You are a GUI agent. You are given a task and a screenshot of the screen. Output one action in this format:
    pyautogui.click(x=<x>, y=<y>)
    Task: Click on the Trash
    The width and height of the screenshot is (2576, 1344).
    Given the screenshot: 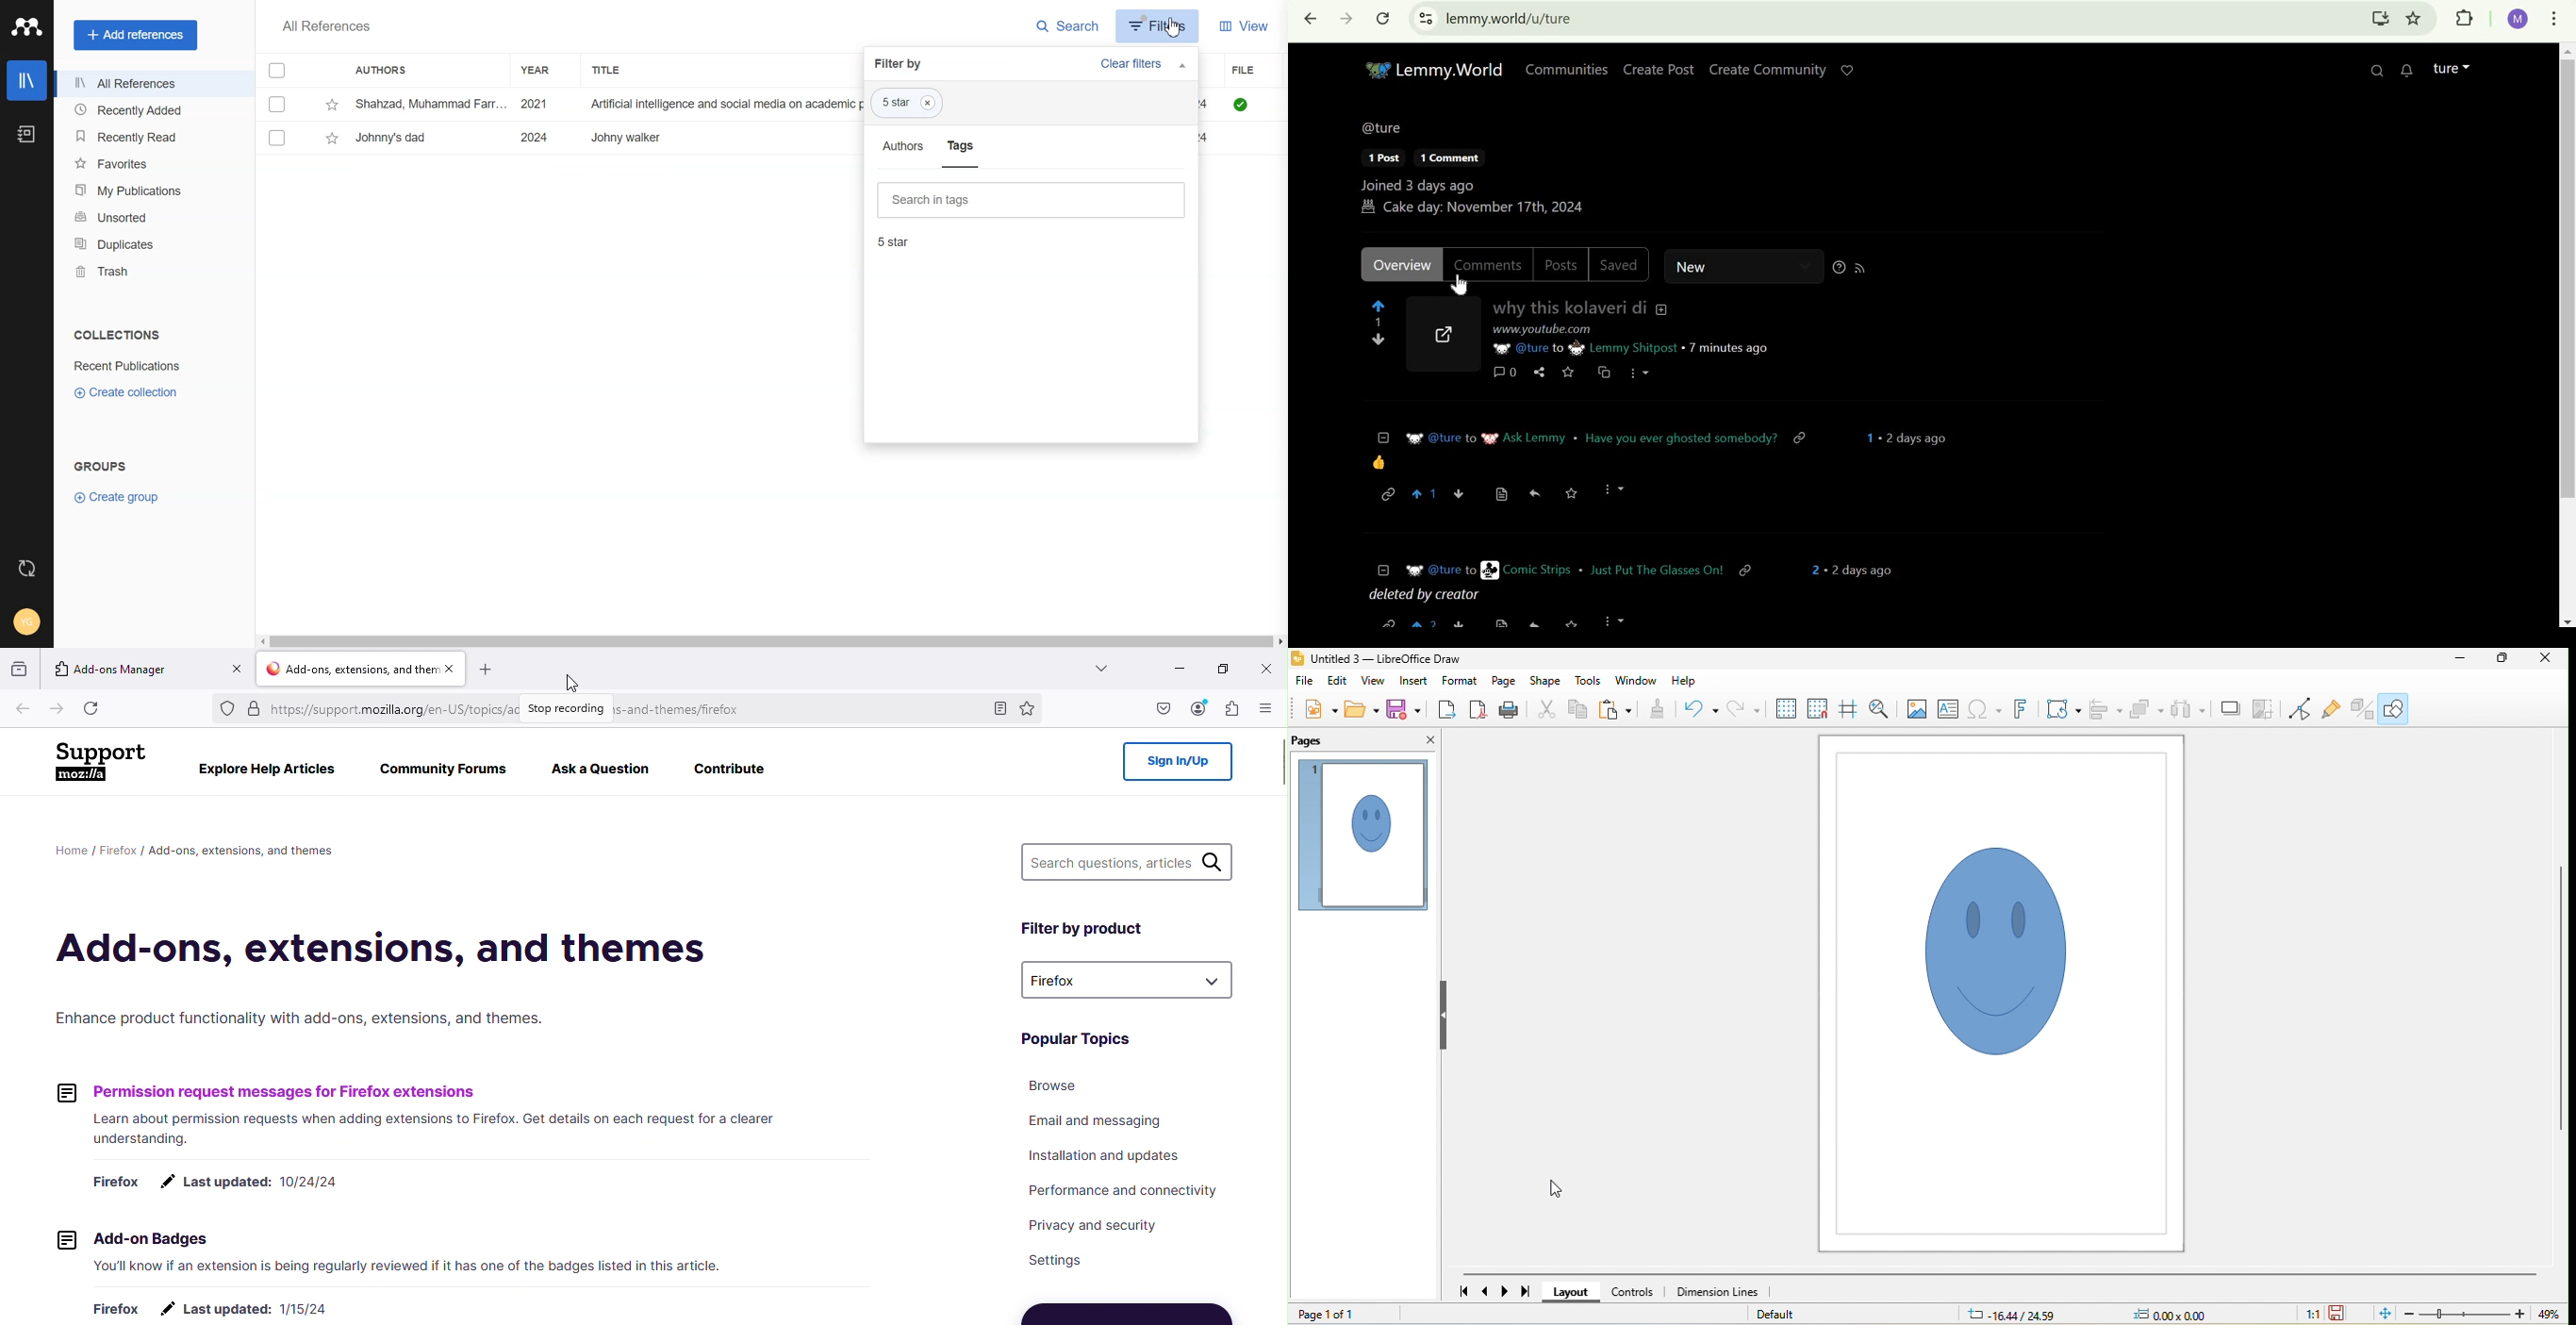 What is the action you would take?
    pyautogui.click(x=149, y=271)
    